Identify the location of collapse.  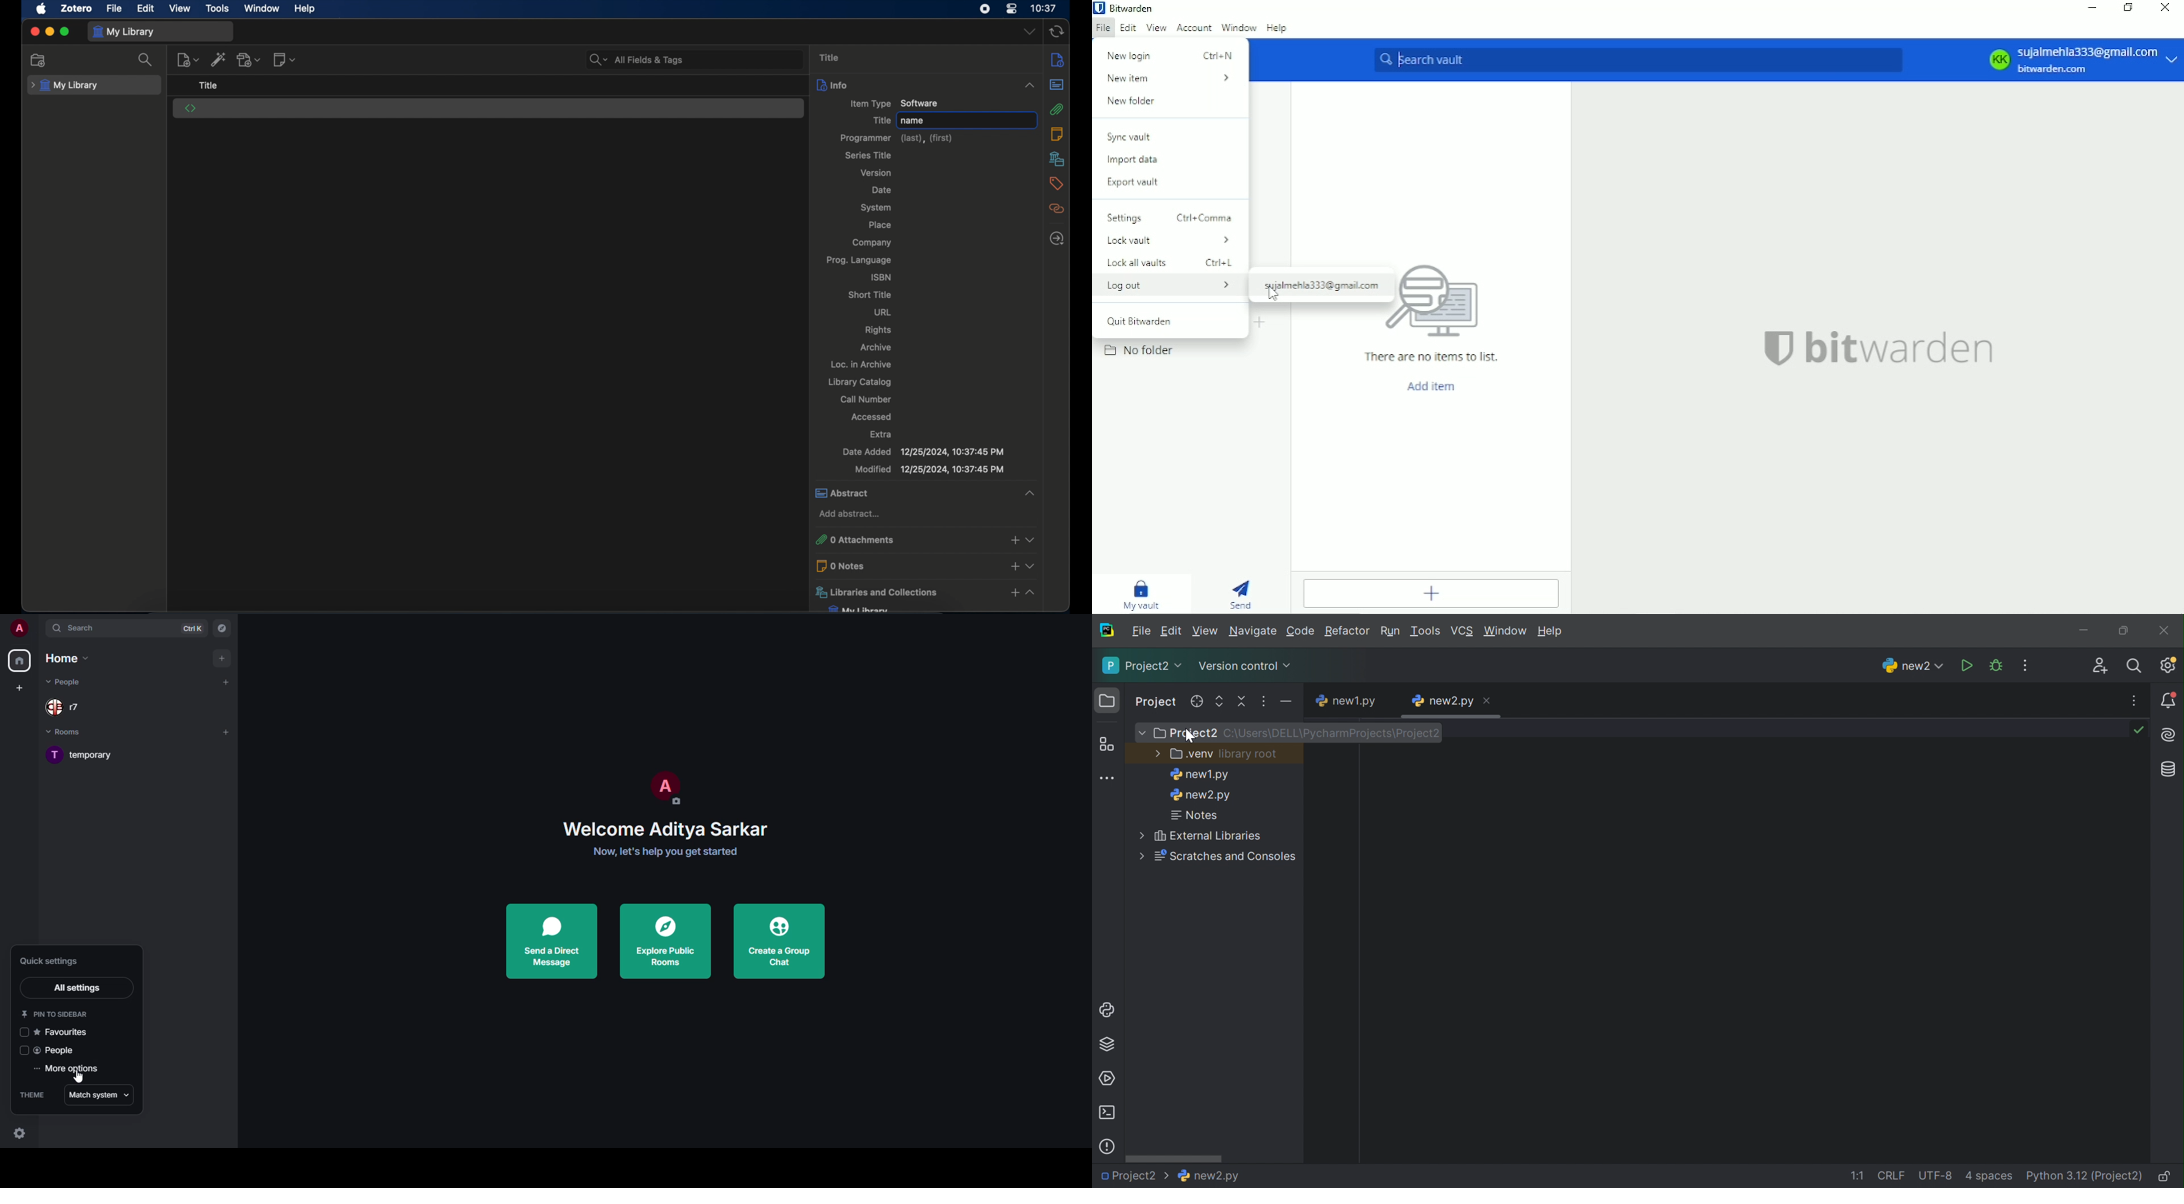
(1032, 594).